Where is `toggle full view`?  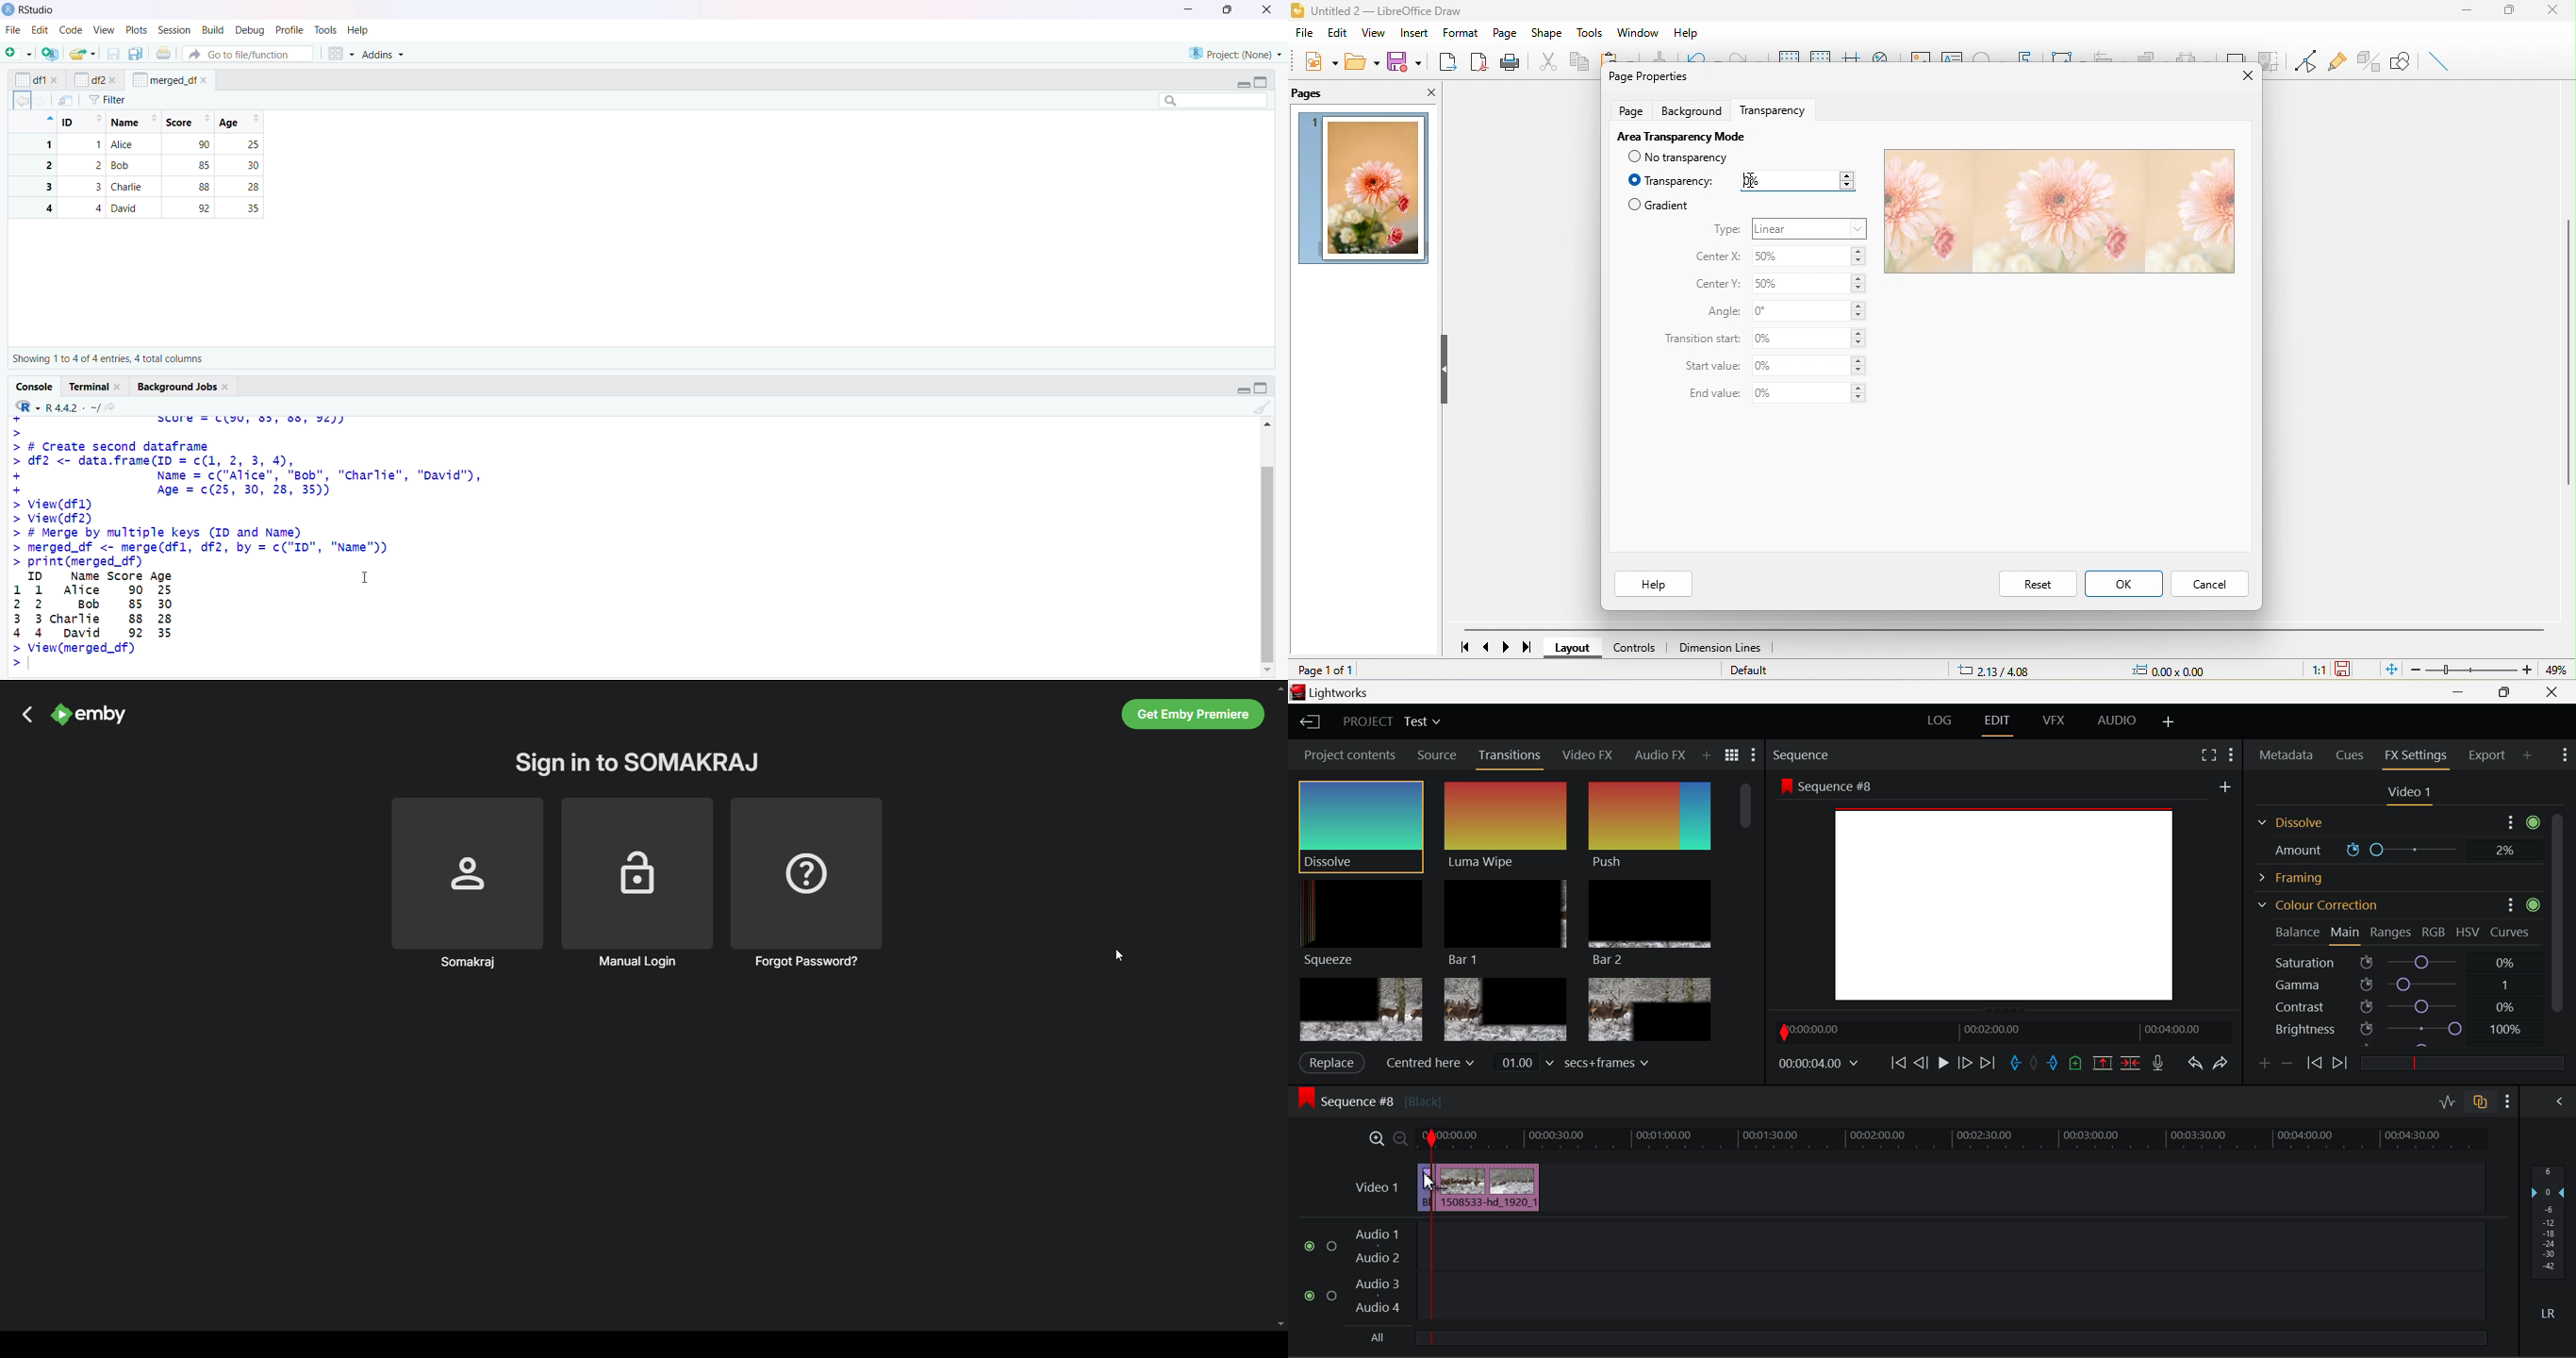 toggle full view is located at coordinates (1260, 83).